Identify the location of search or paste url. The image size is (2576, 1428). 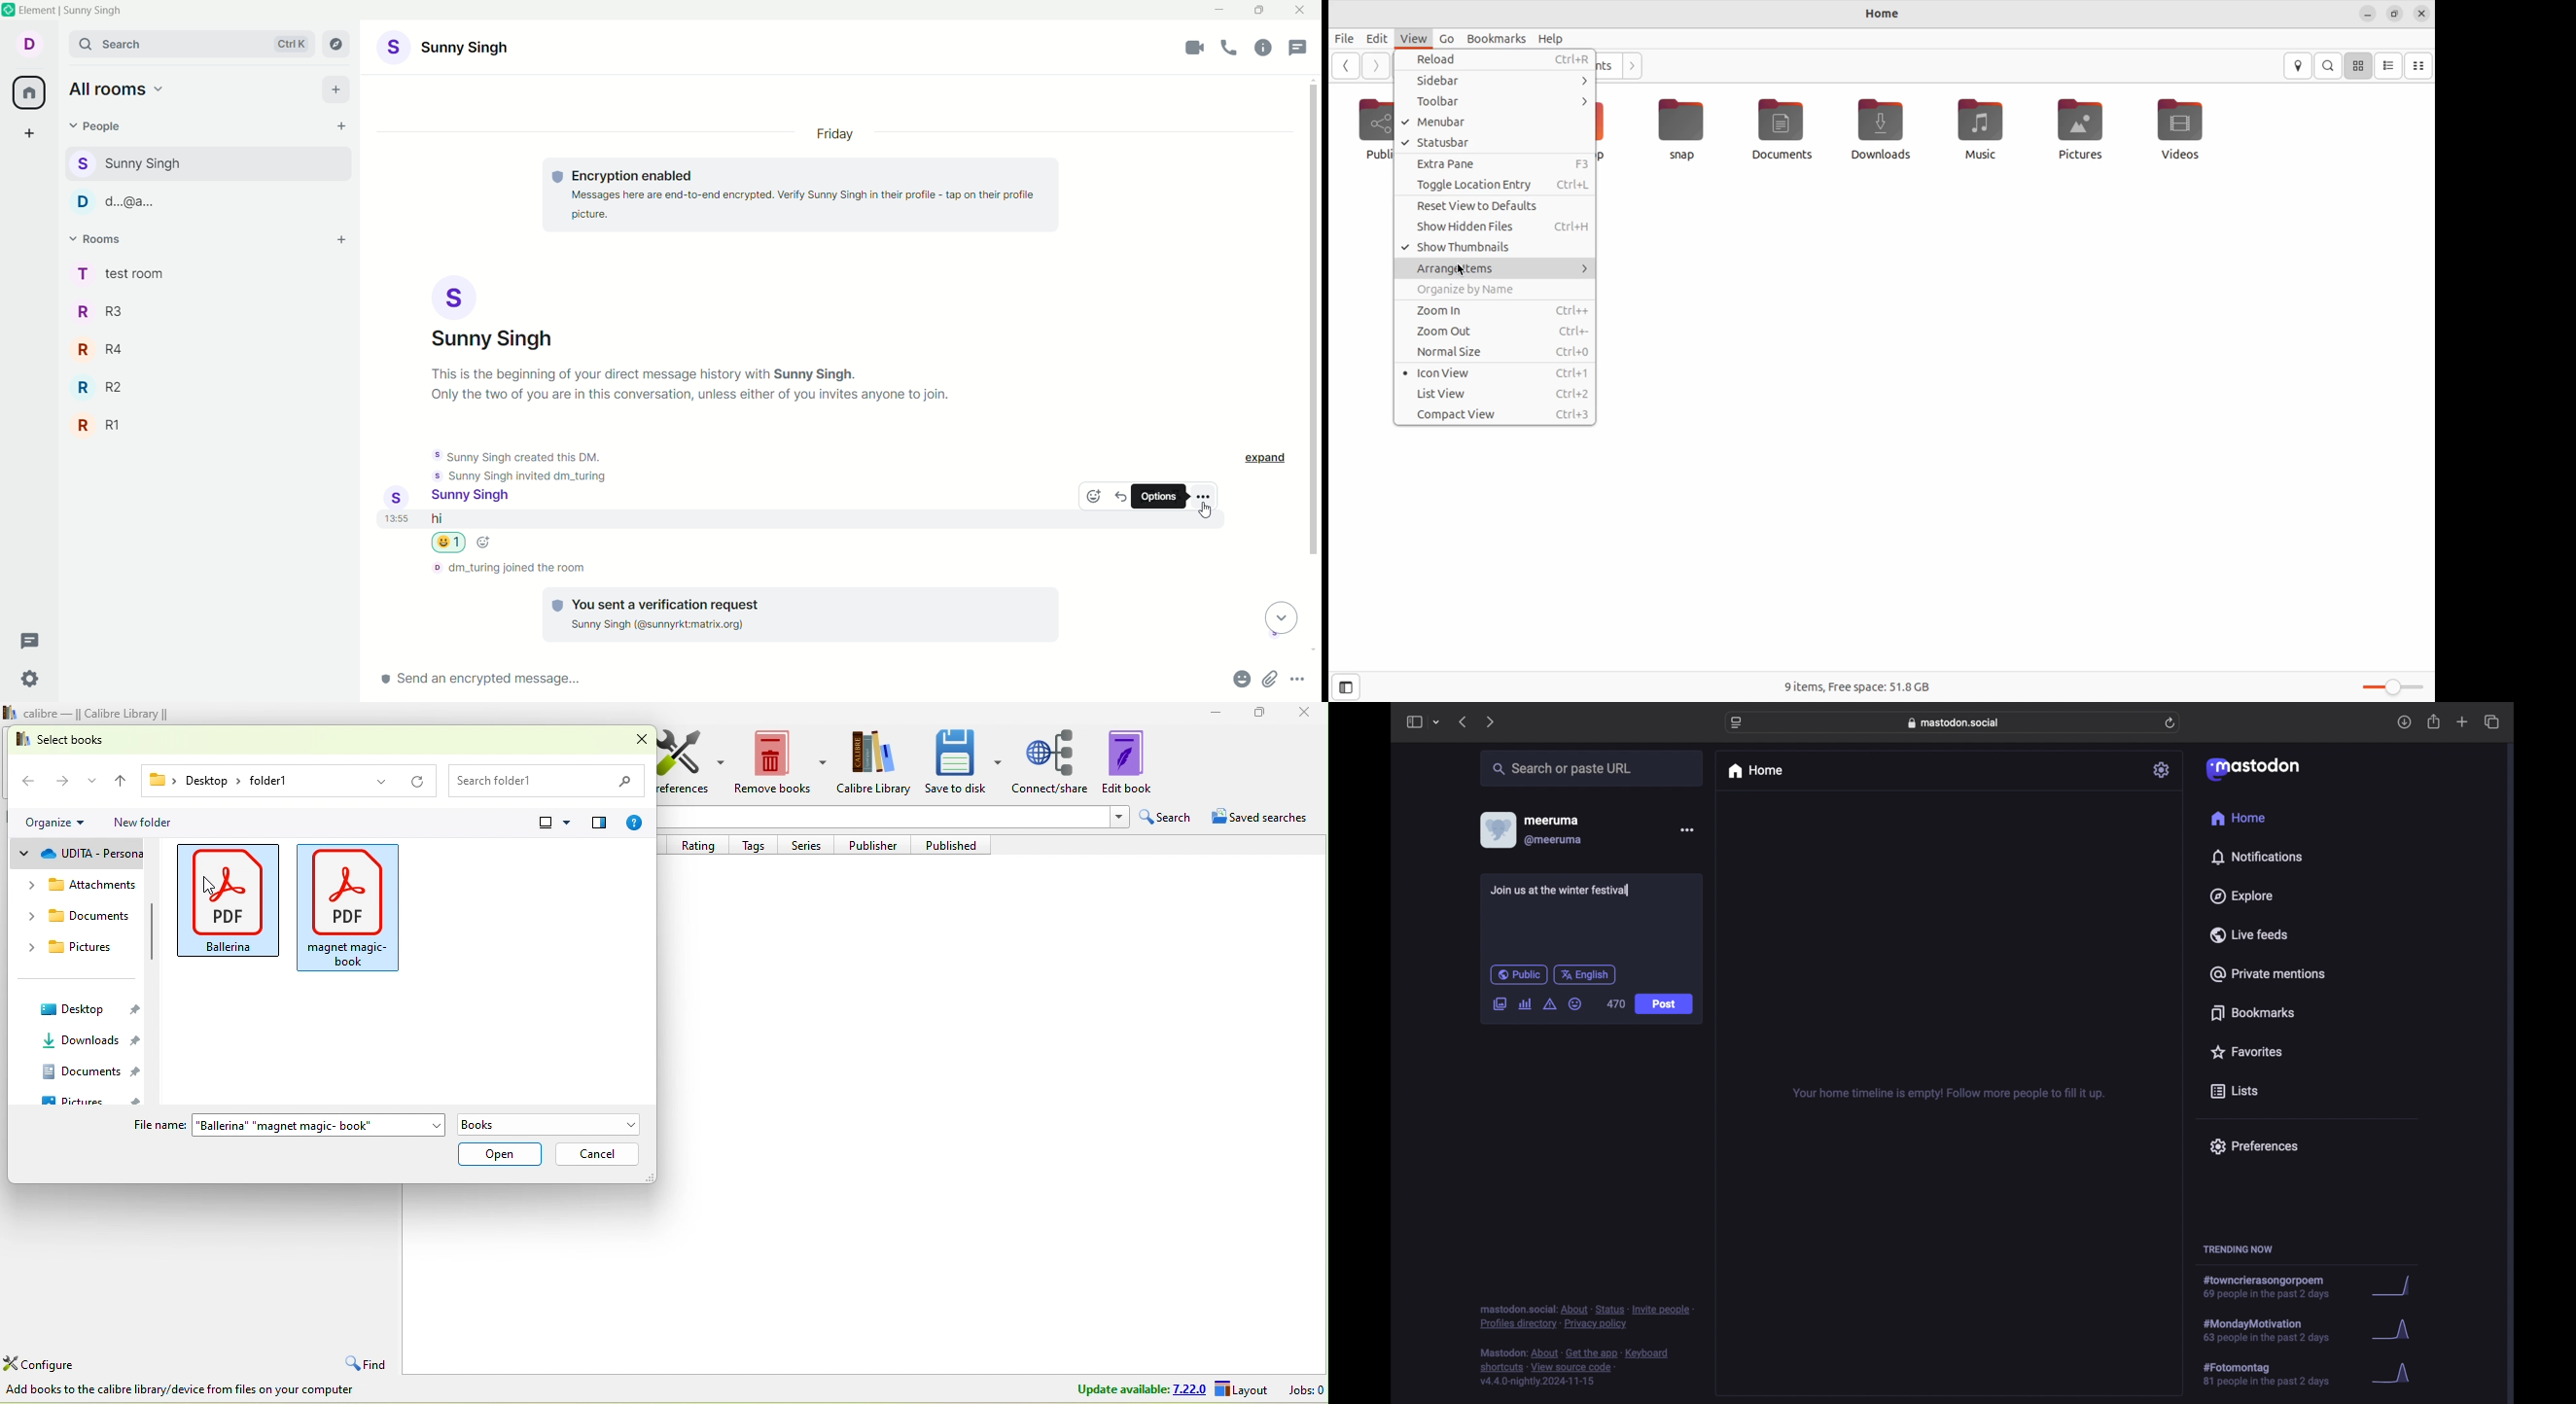
(1562, 769).